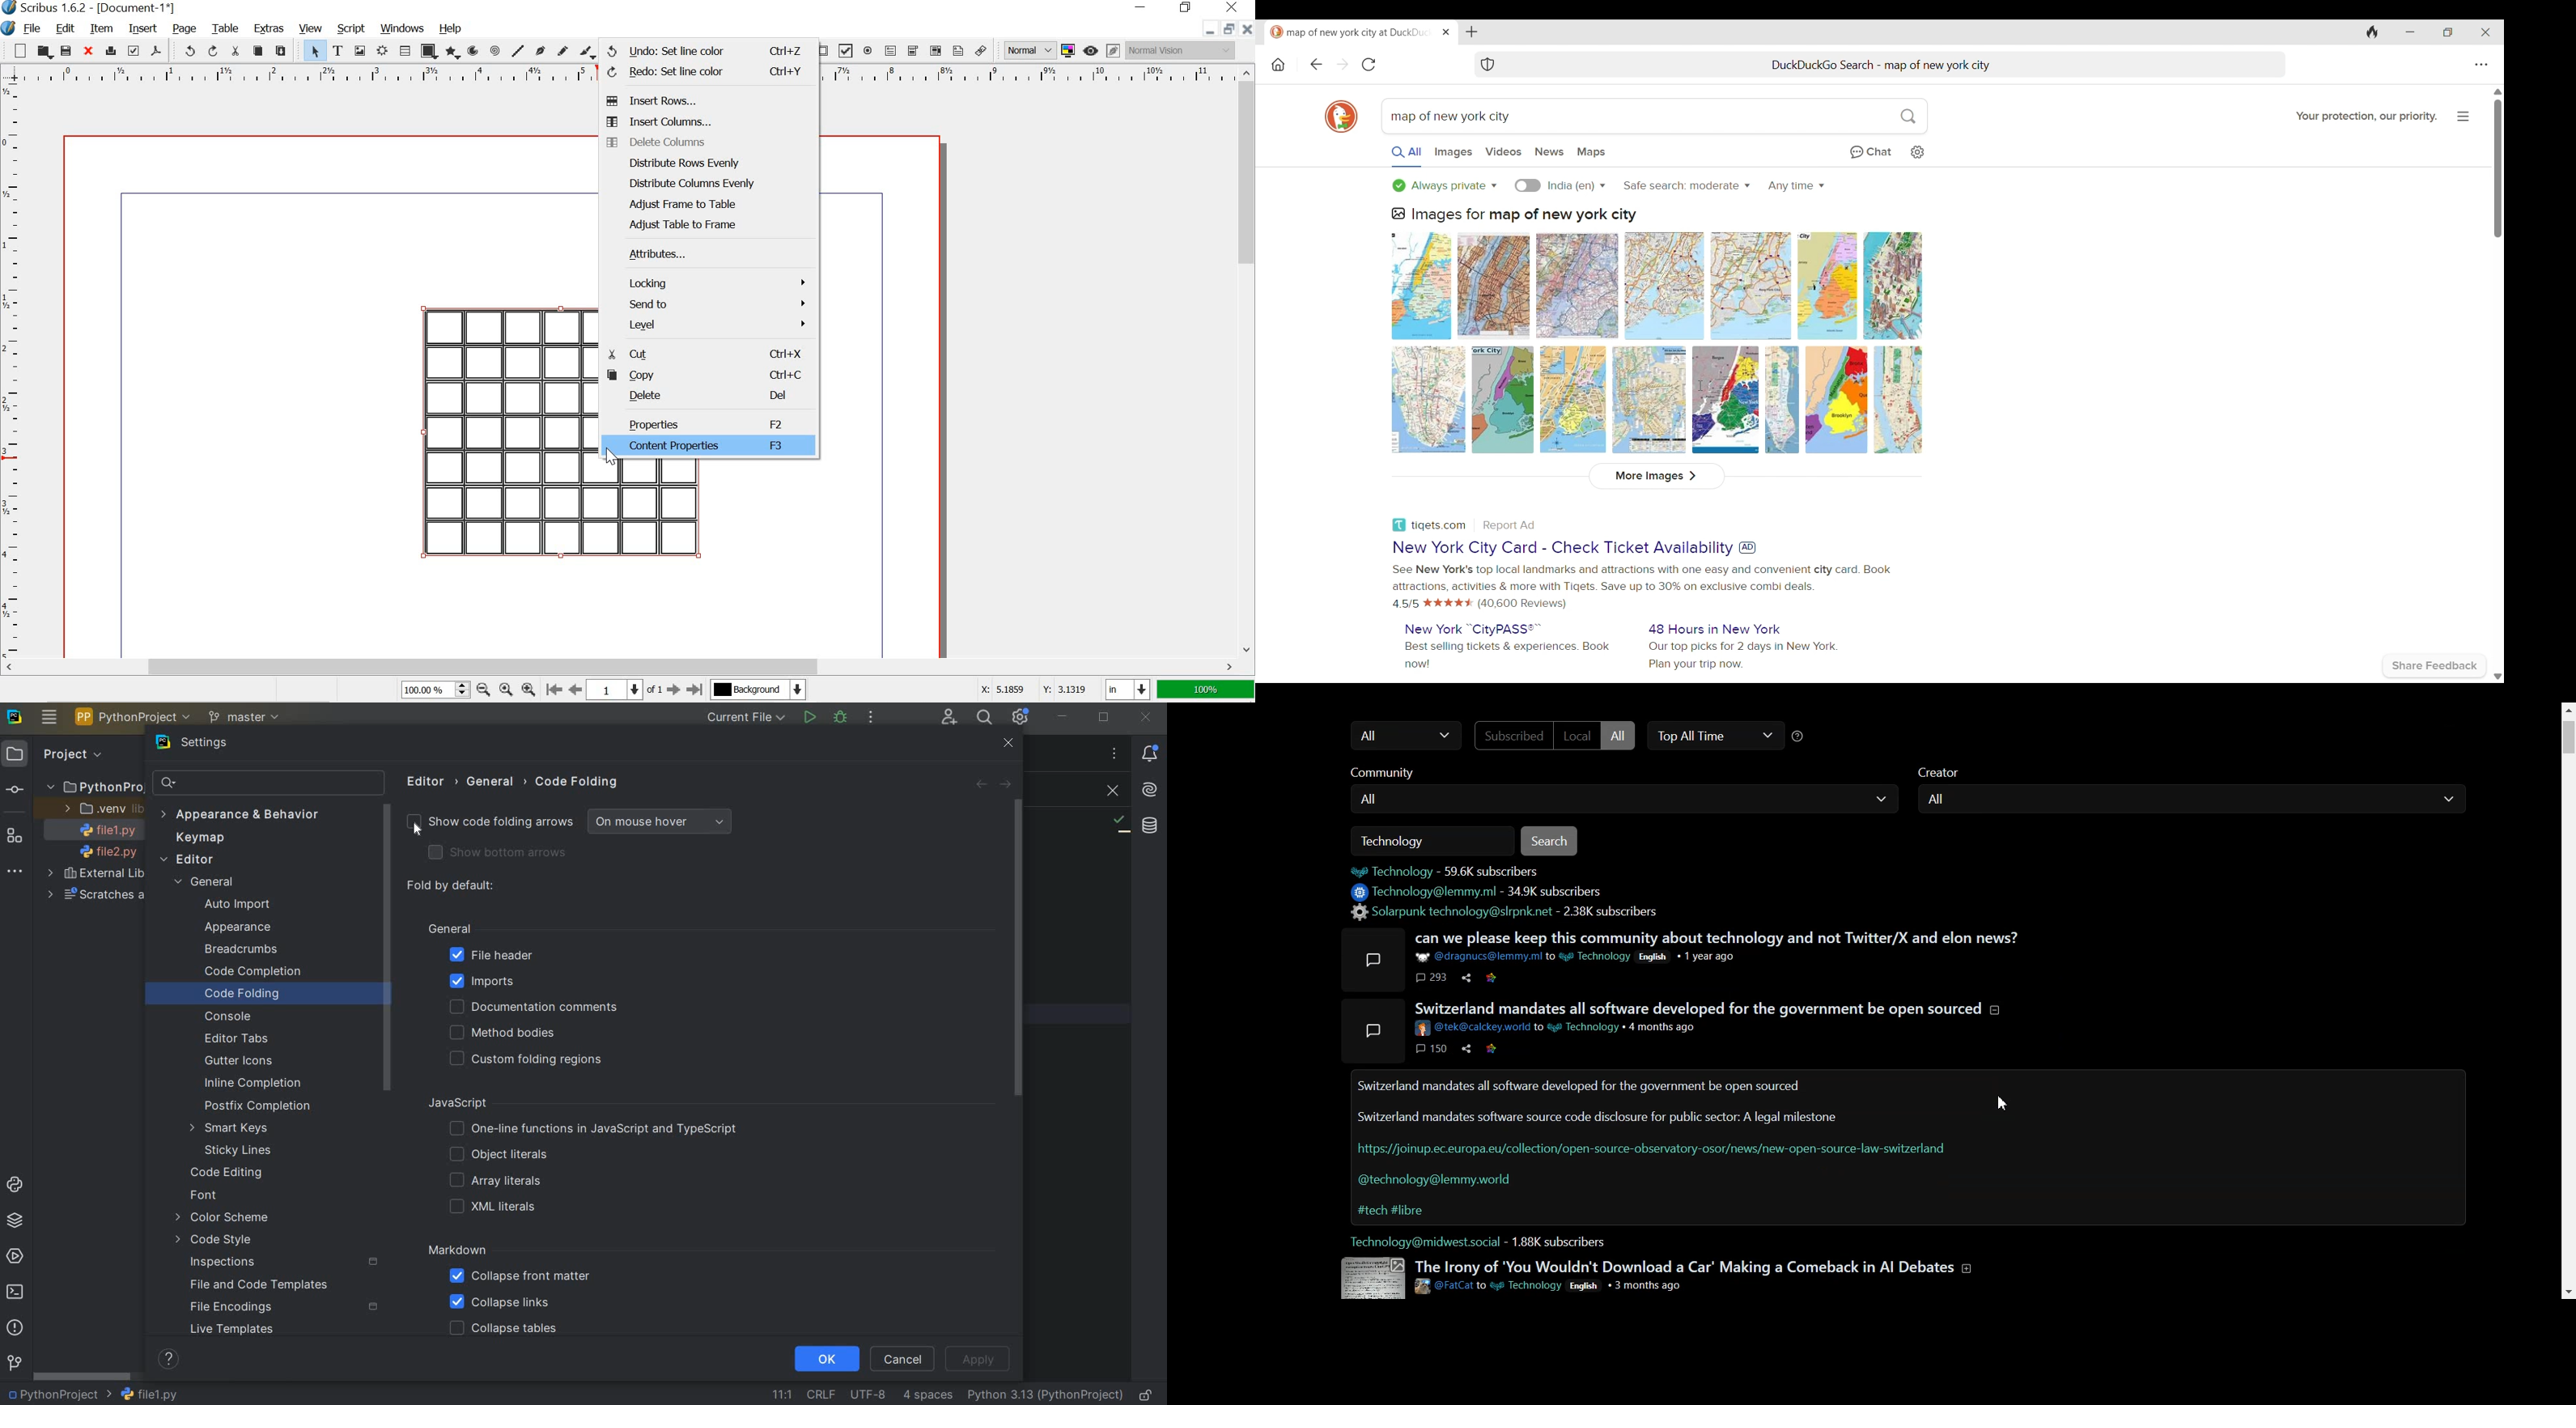 Image resolution: width=2576 pixels, height=1428 pixels. I want to click on FONT, so click(210, 1196).